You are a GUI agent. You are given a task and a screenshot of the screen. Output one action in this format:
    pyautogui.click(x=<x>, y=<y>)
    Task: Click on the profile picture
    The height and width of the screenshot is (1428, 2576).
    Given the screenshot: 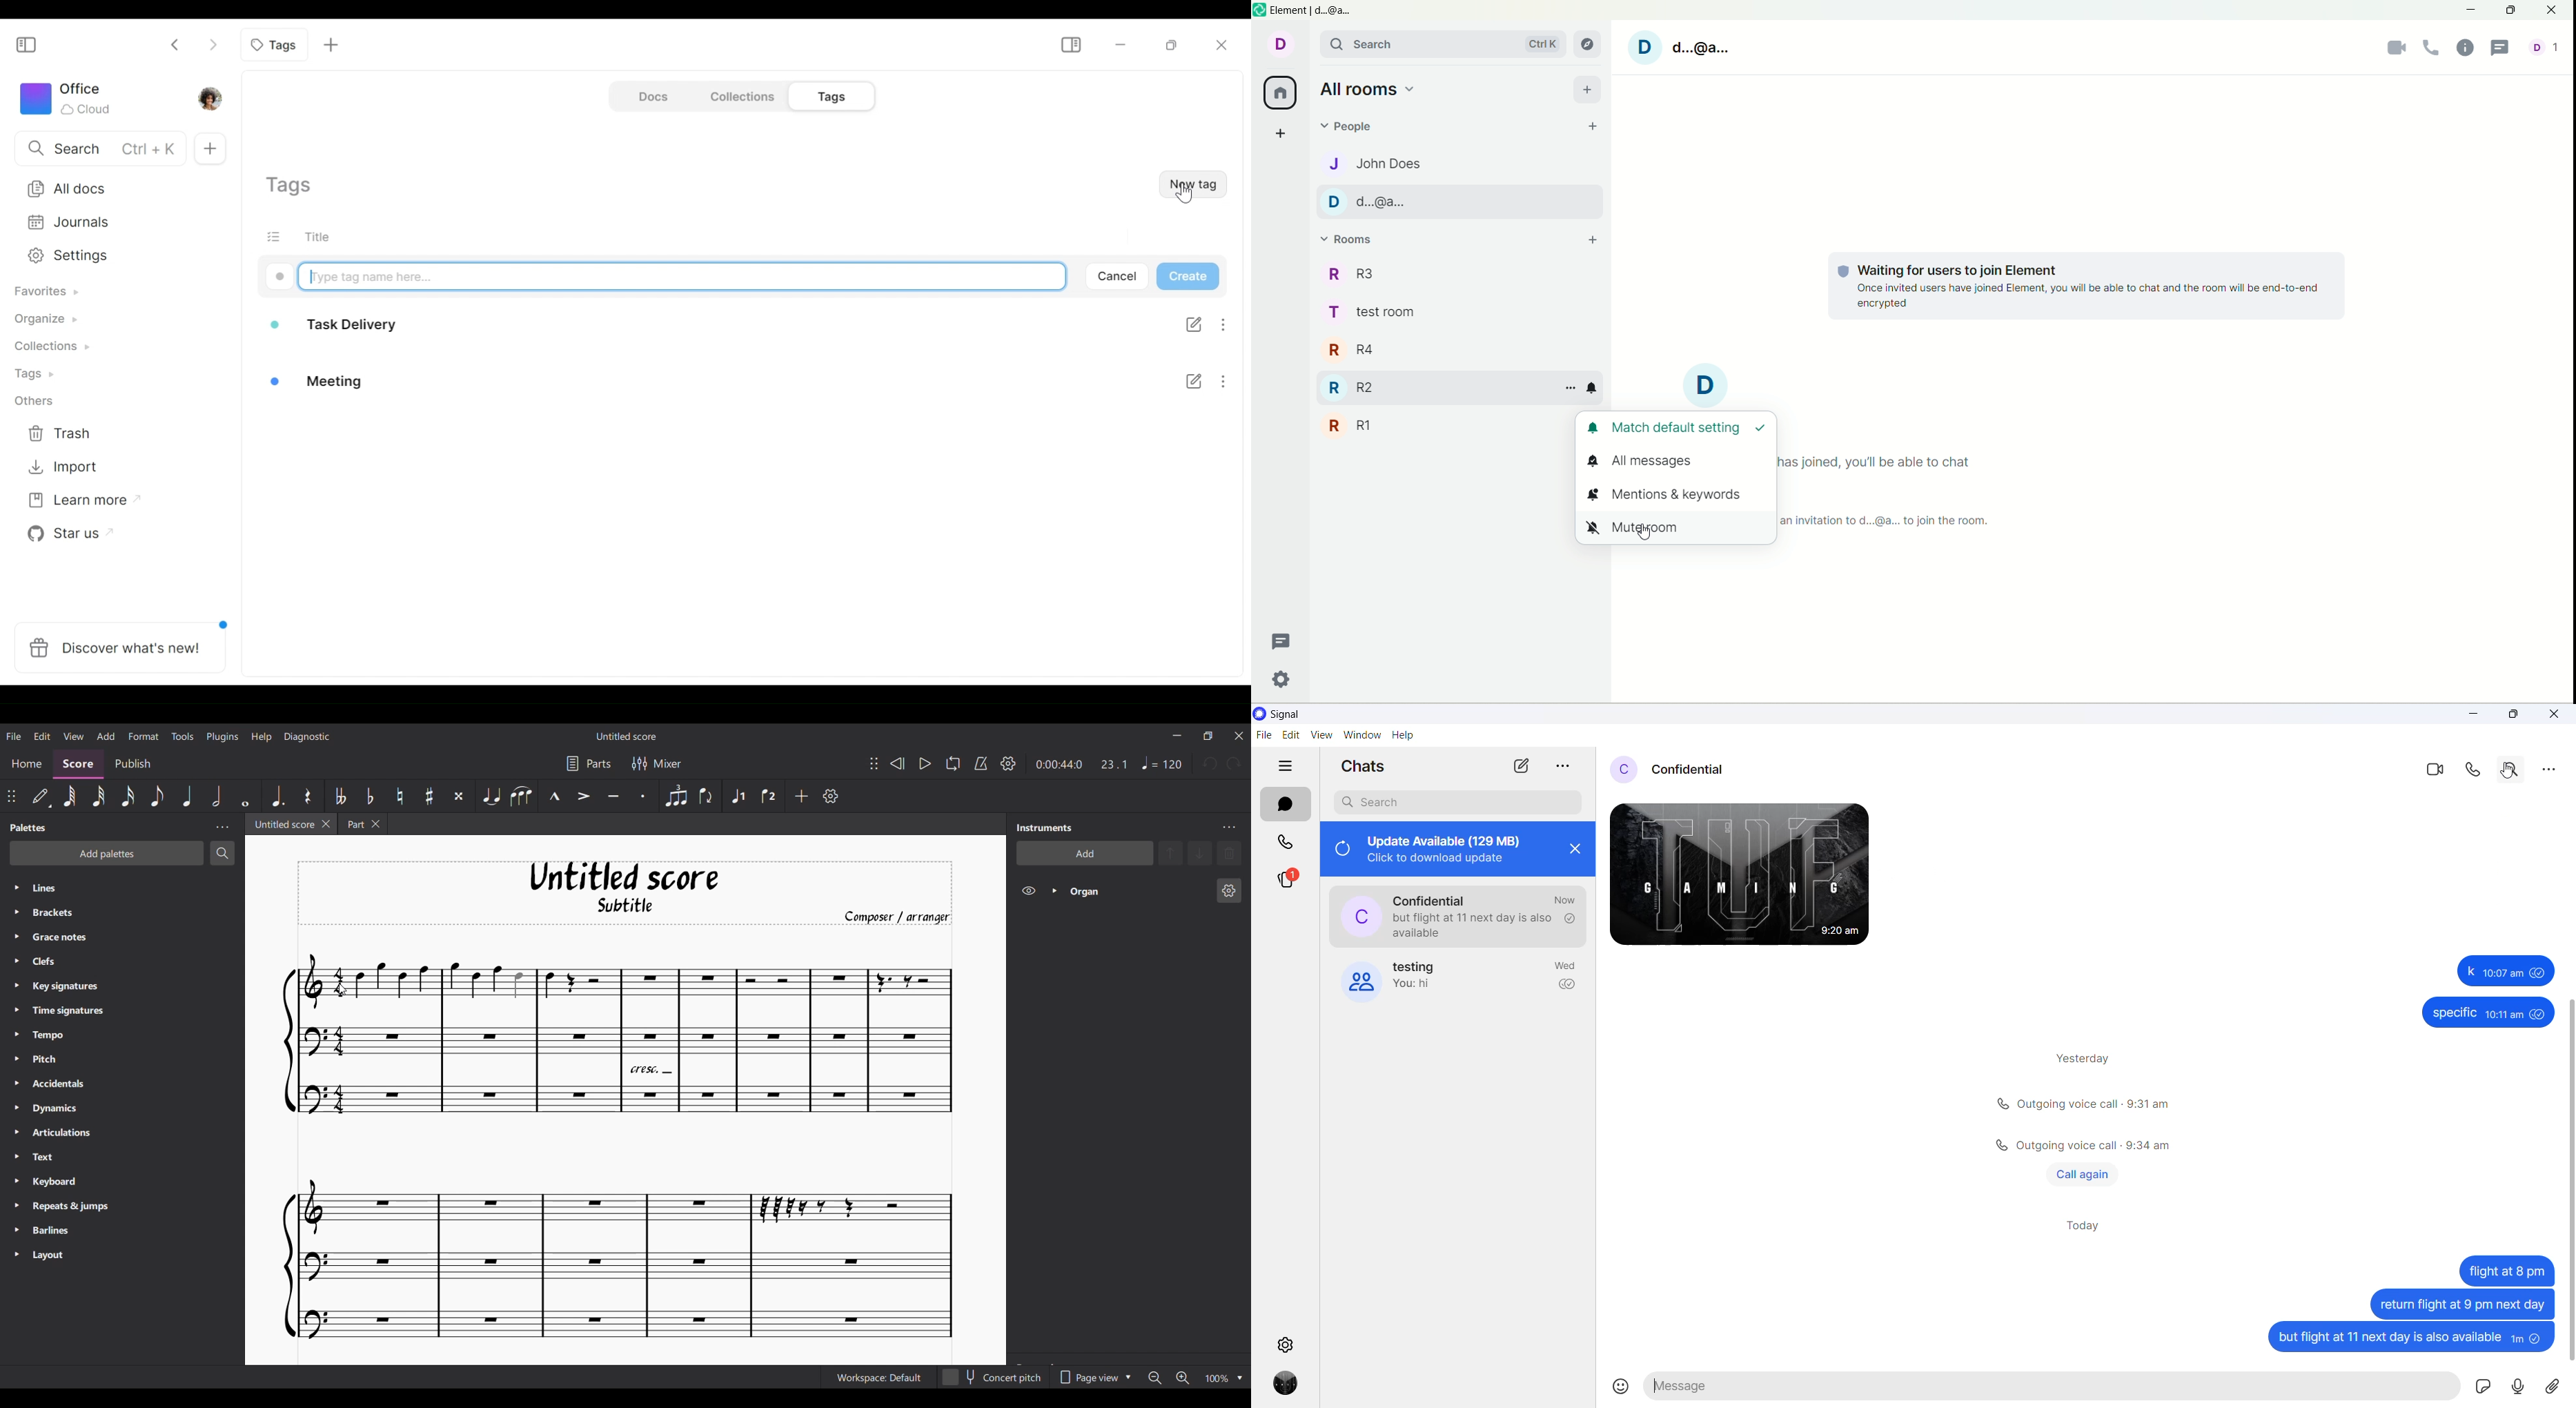 What is the action you would take?
    pyautogui.click(x=1625, y=768)
    